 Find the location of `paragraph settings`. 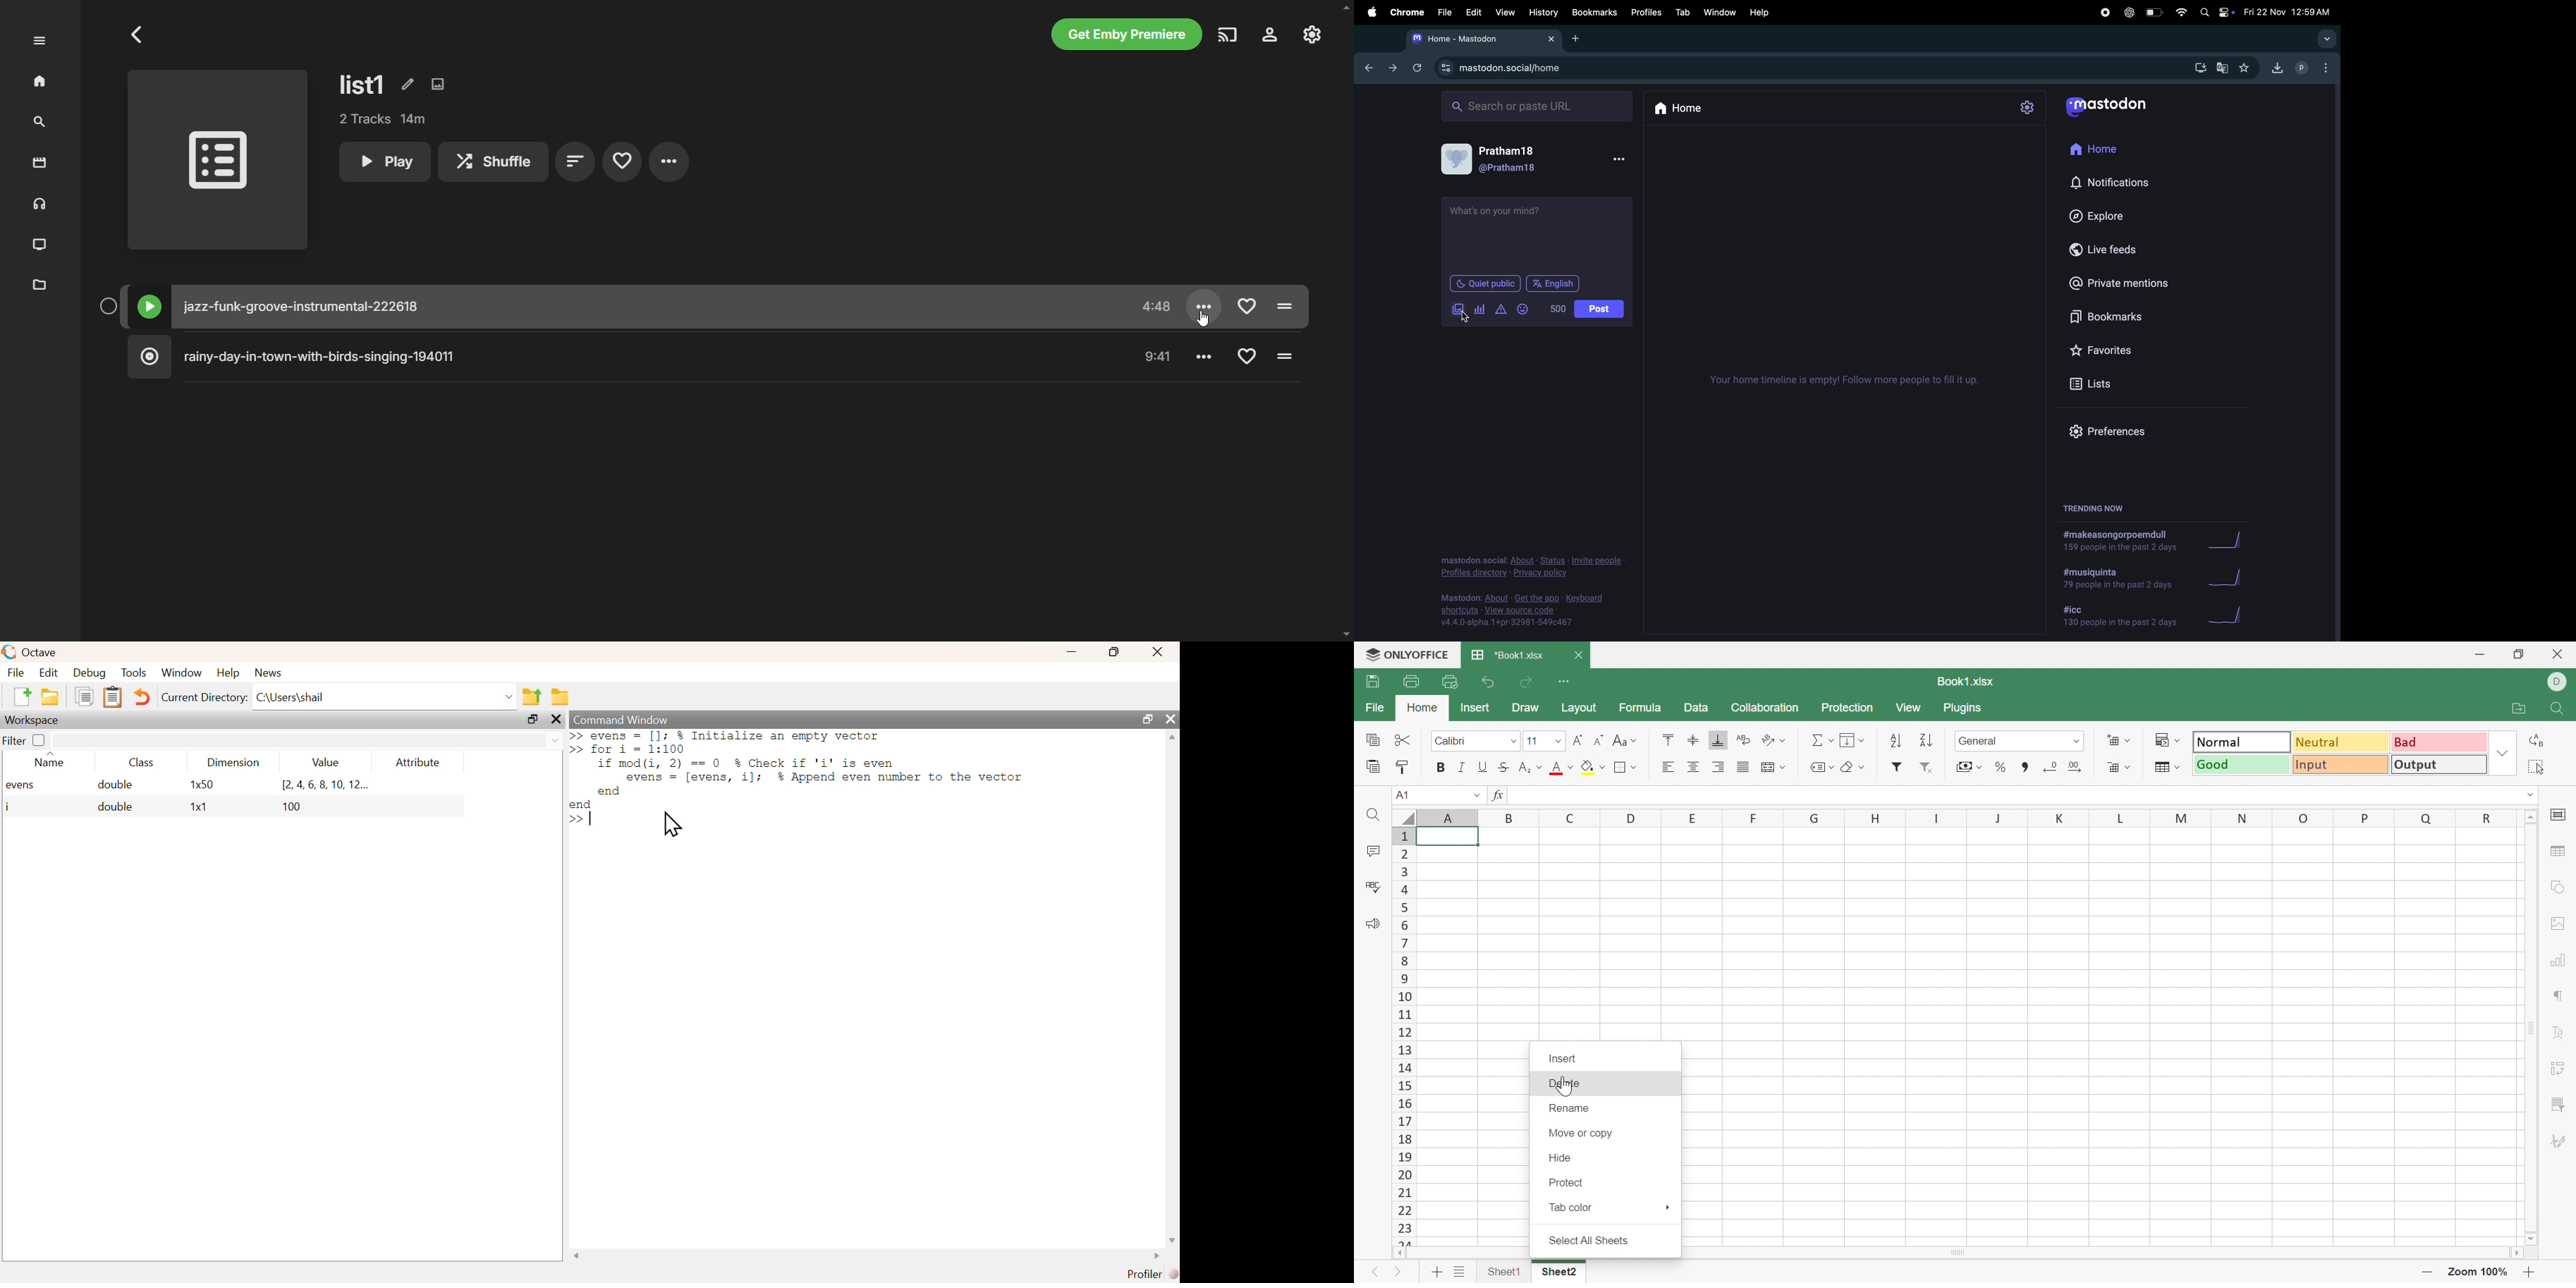

paragraph settings is located at coordinates (2562, 997).